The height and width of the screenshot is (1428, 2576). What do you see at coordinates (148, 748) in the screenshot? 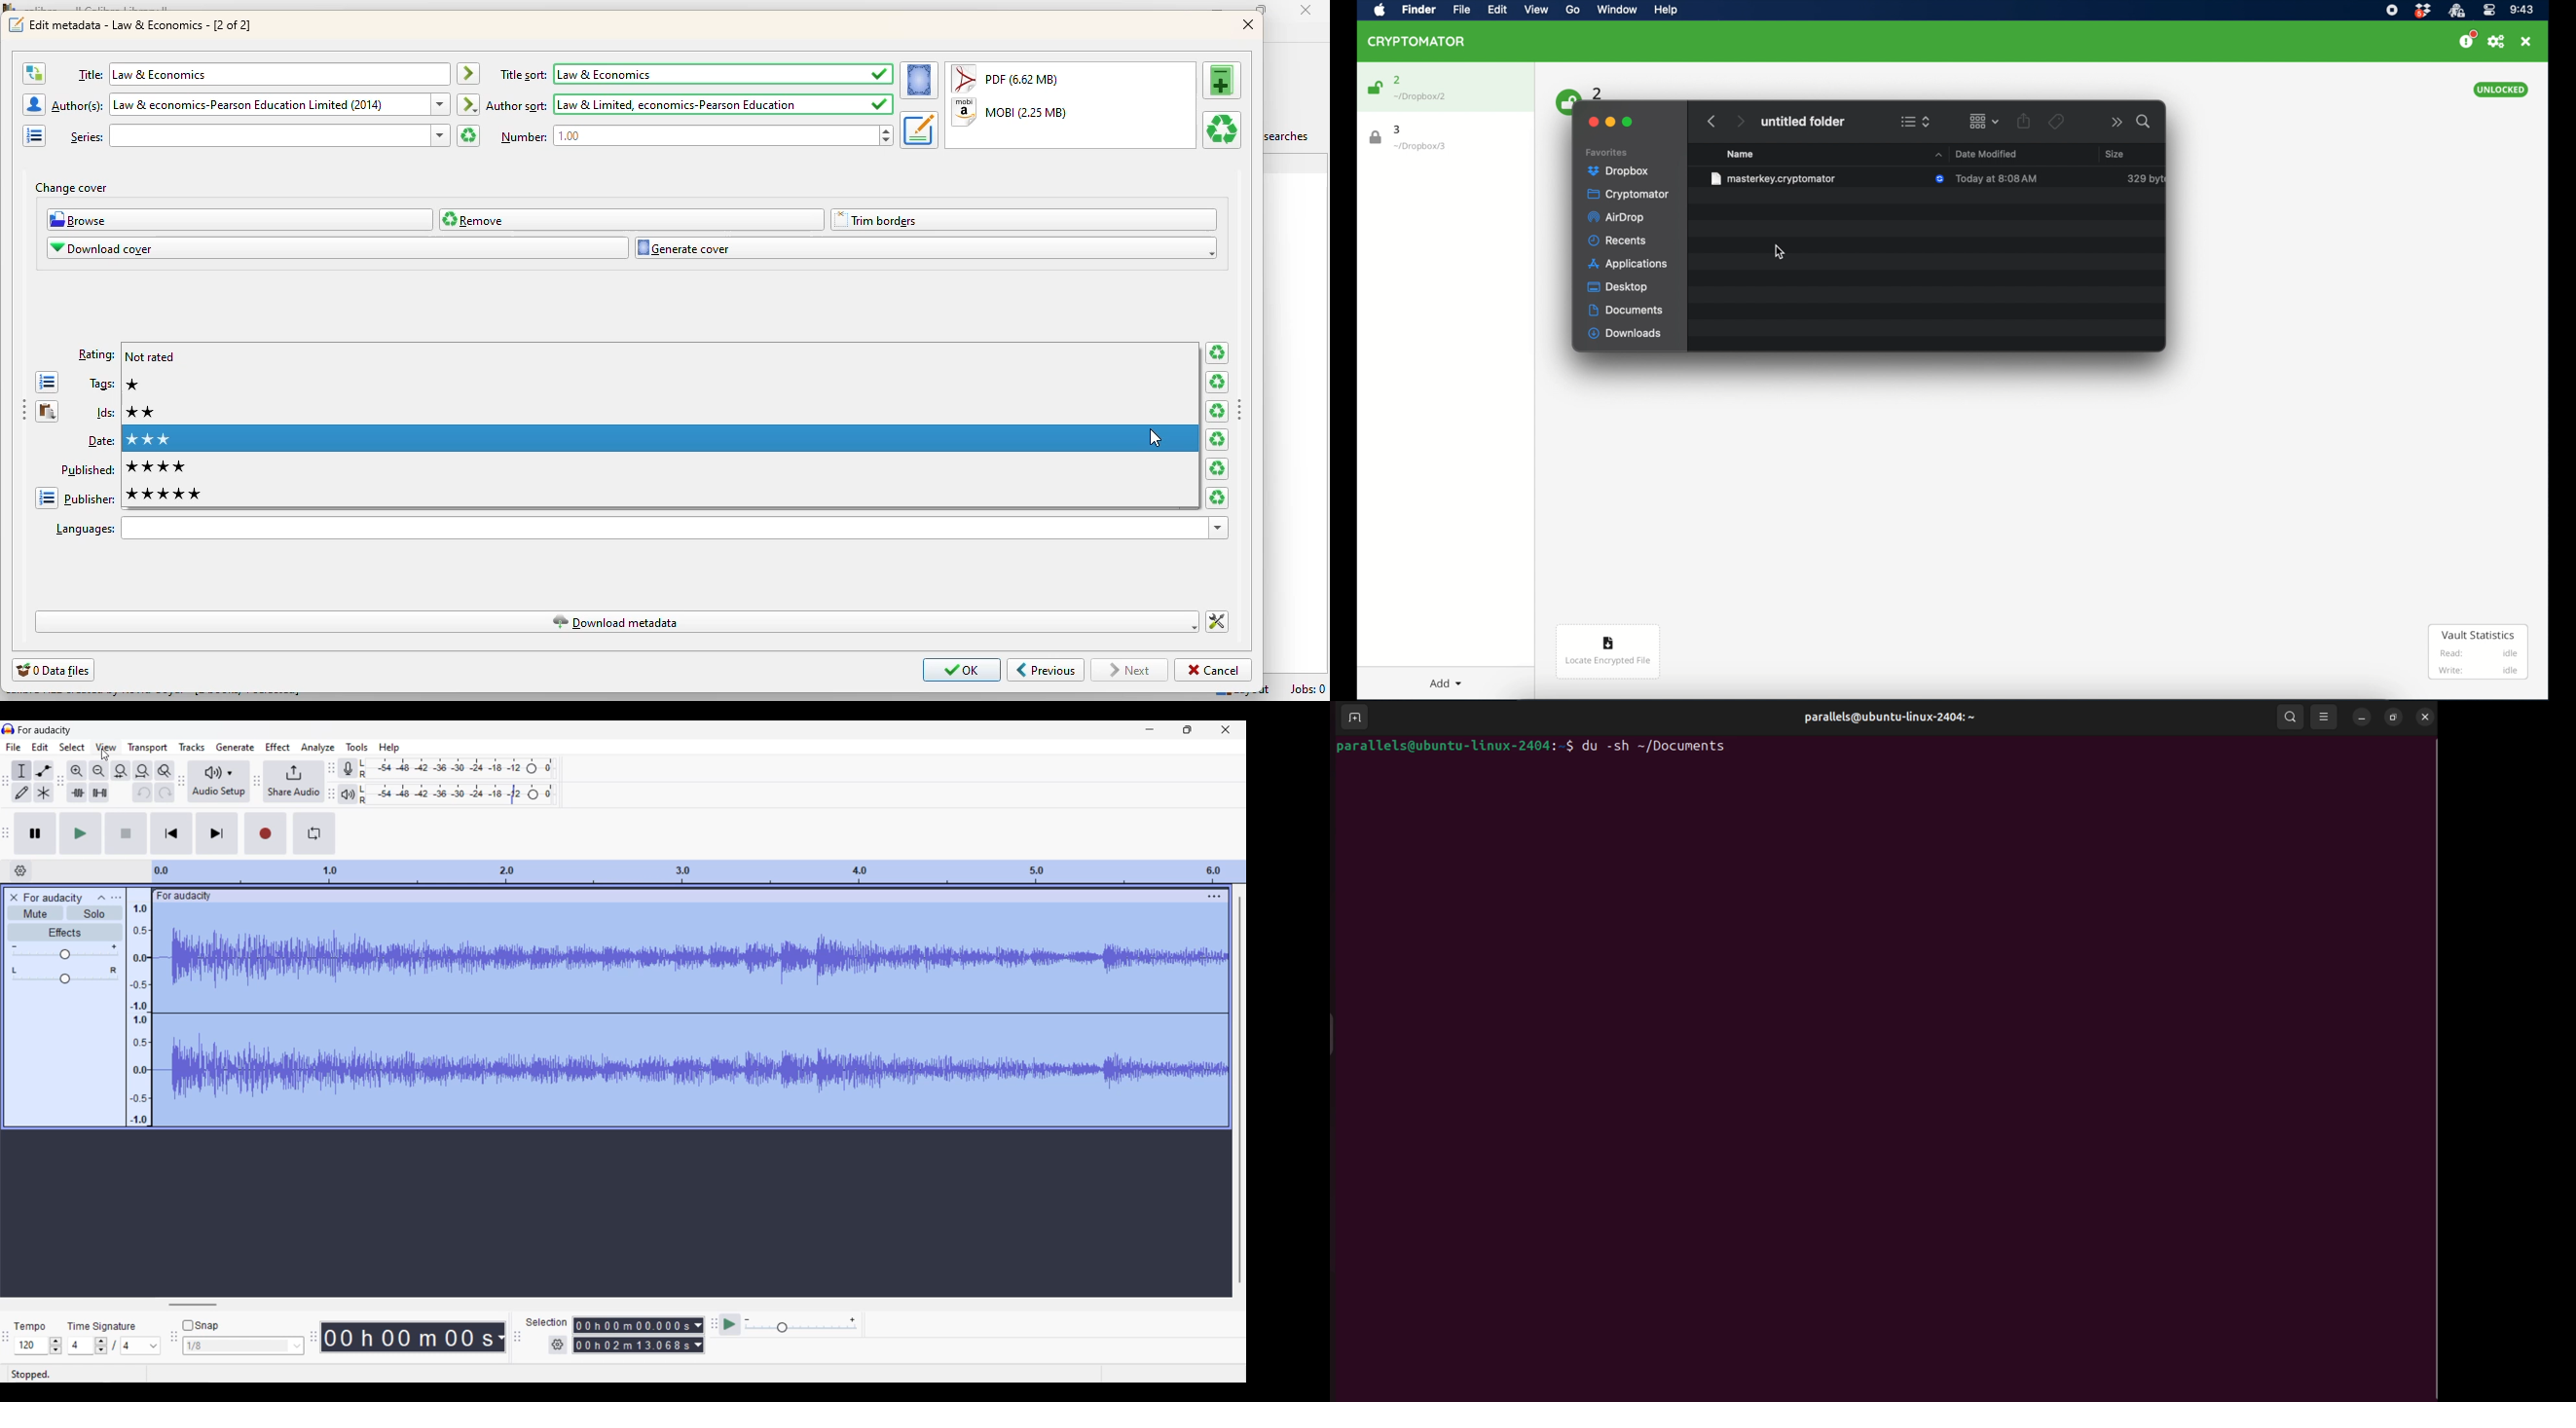
I see `Transport menu` at bounding box center [148, 748].